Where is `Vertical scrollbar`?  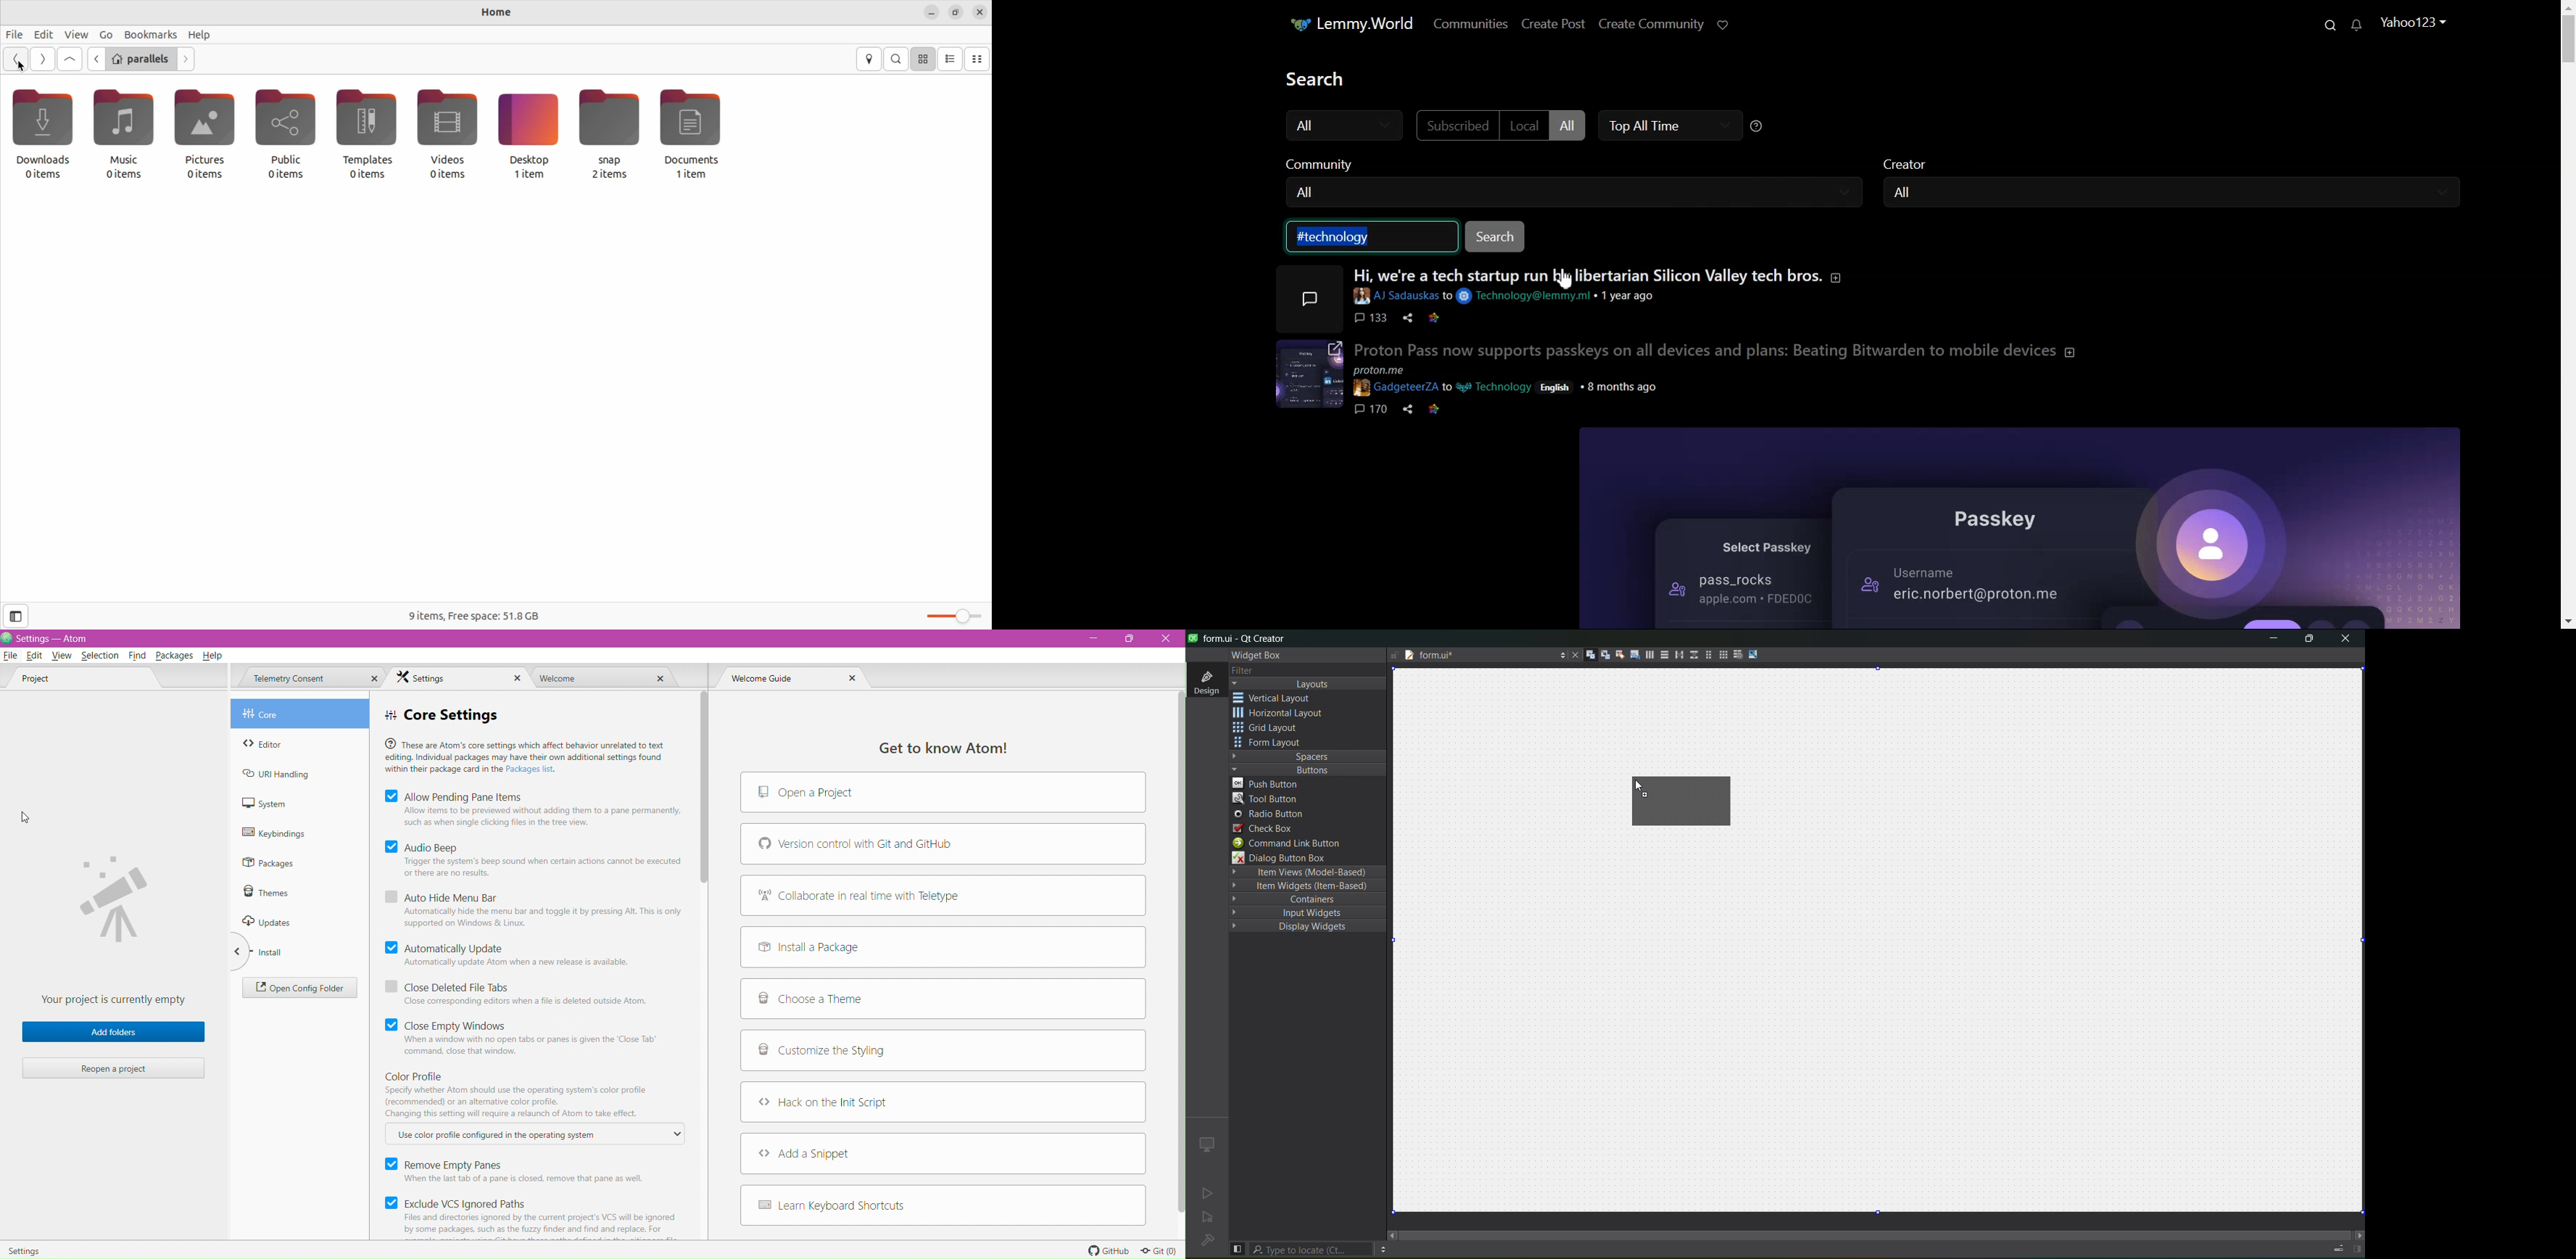 Vertical scrollbar is located at coordinates (2567, 314).